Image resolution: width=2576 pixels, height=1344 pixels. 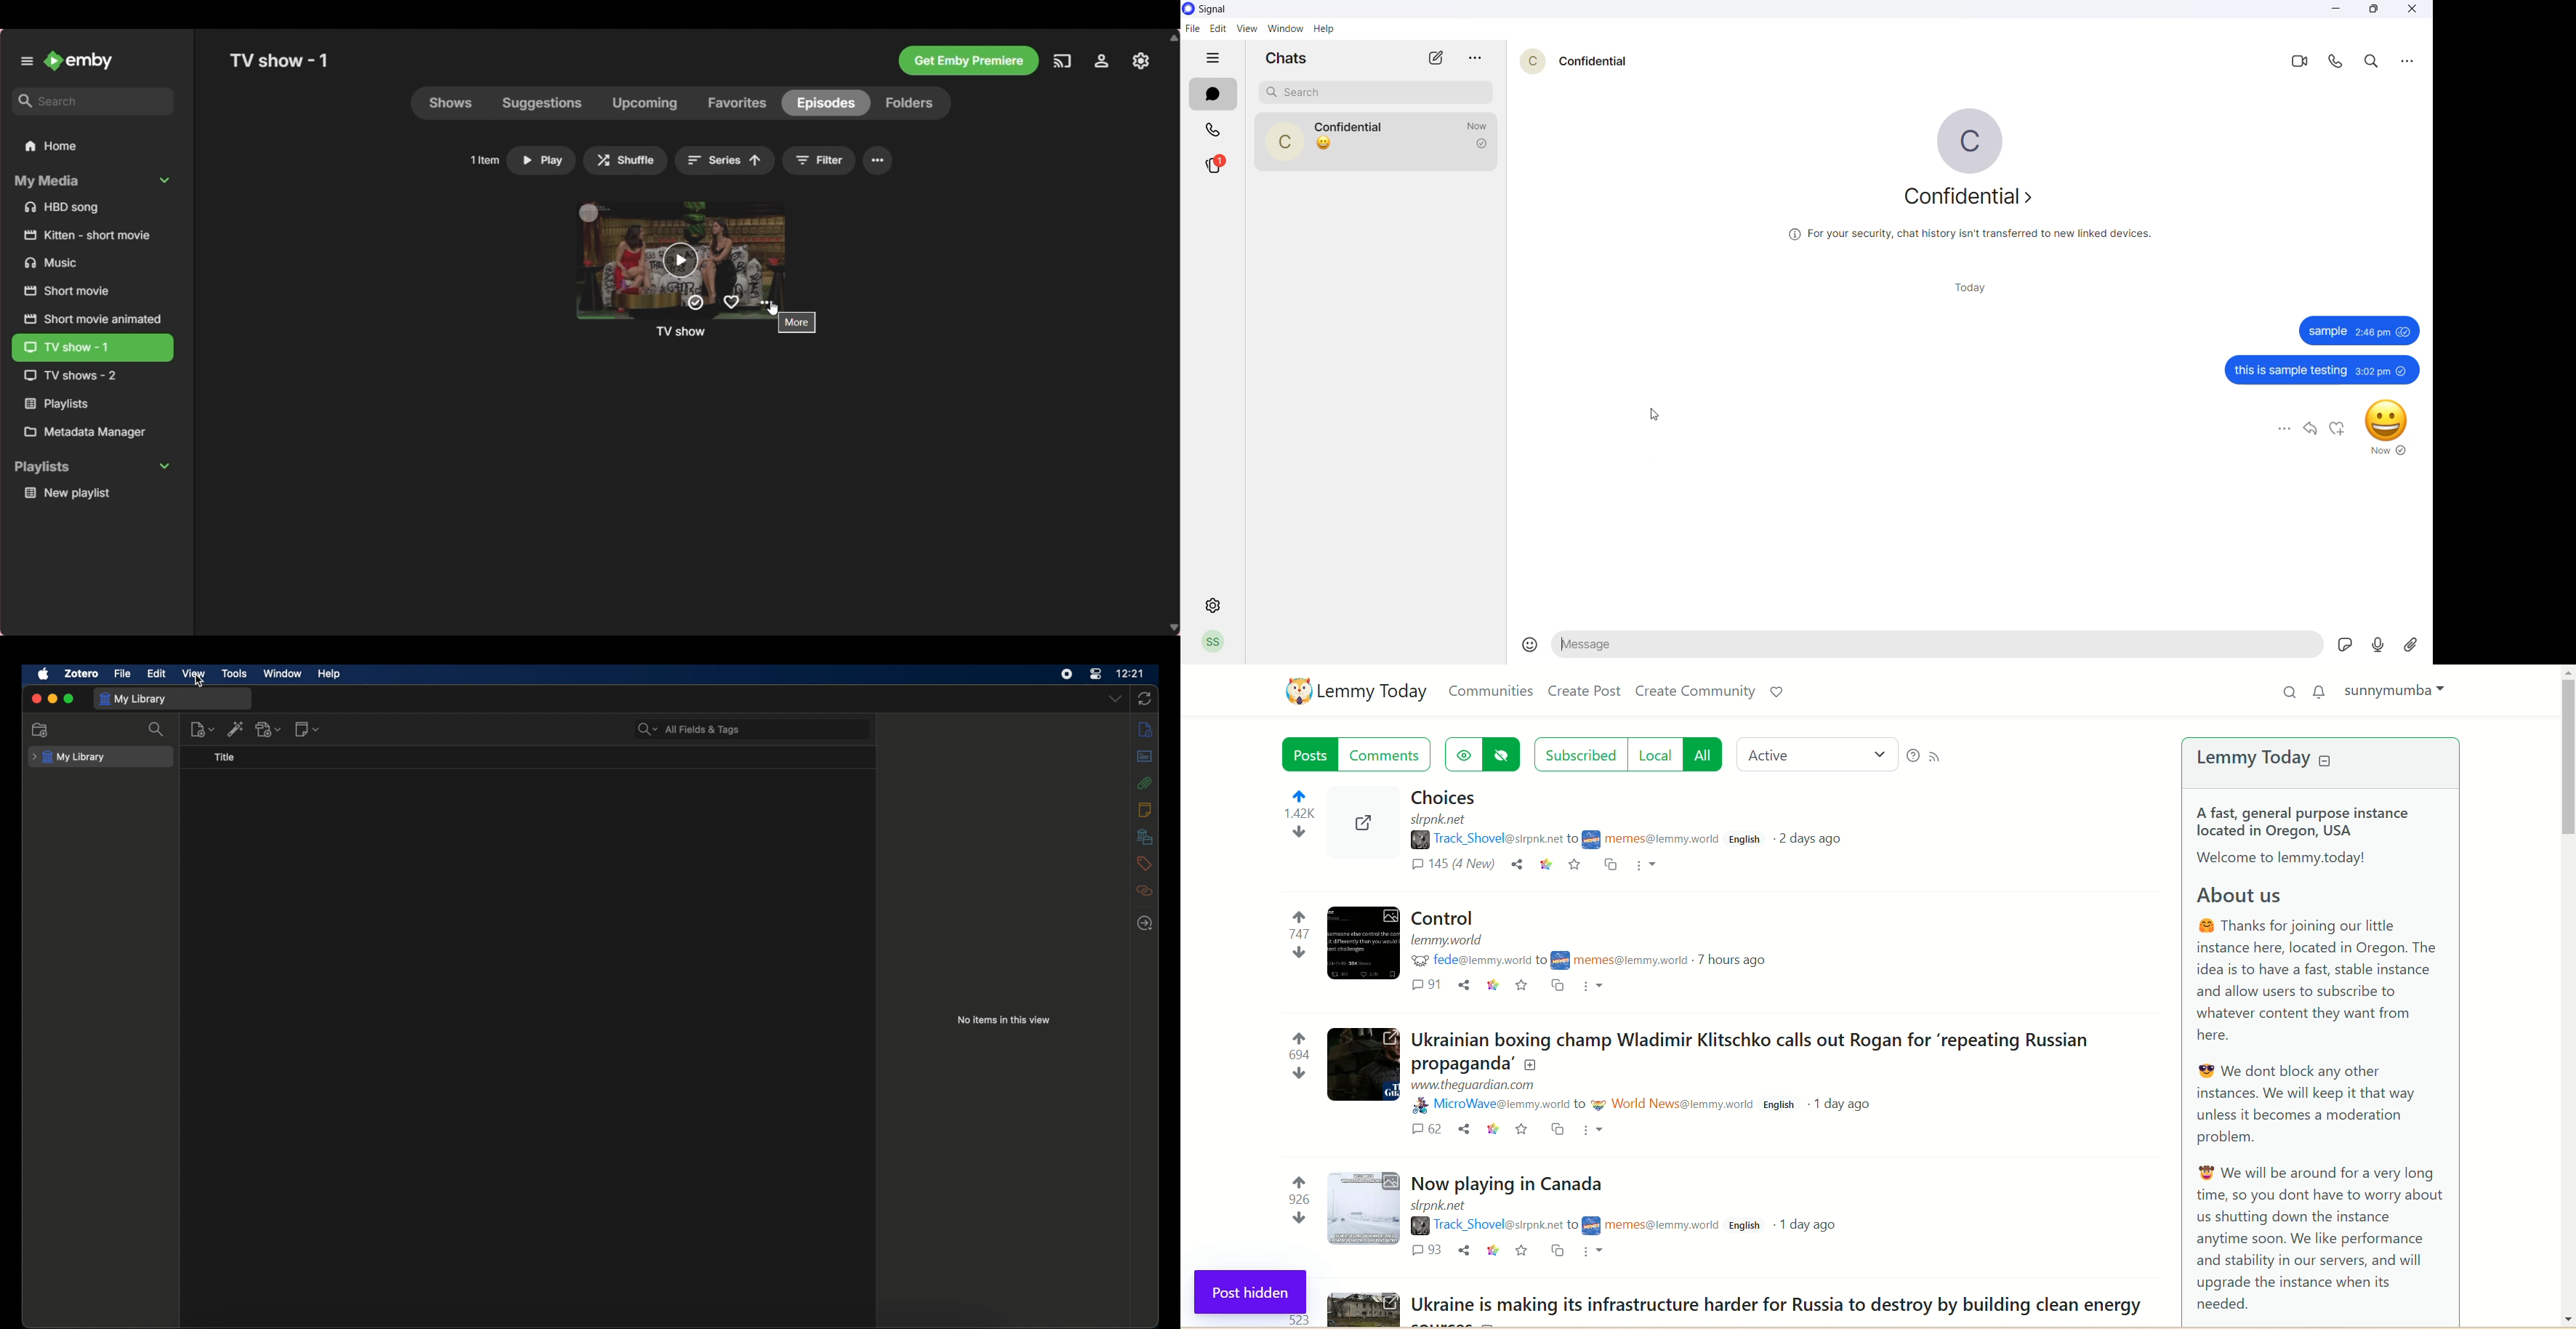 I want to click on time, so click(x=1131, y=672).